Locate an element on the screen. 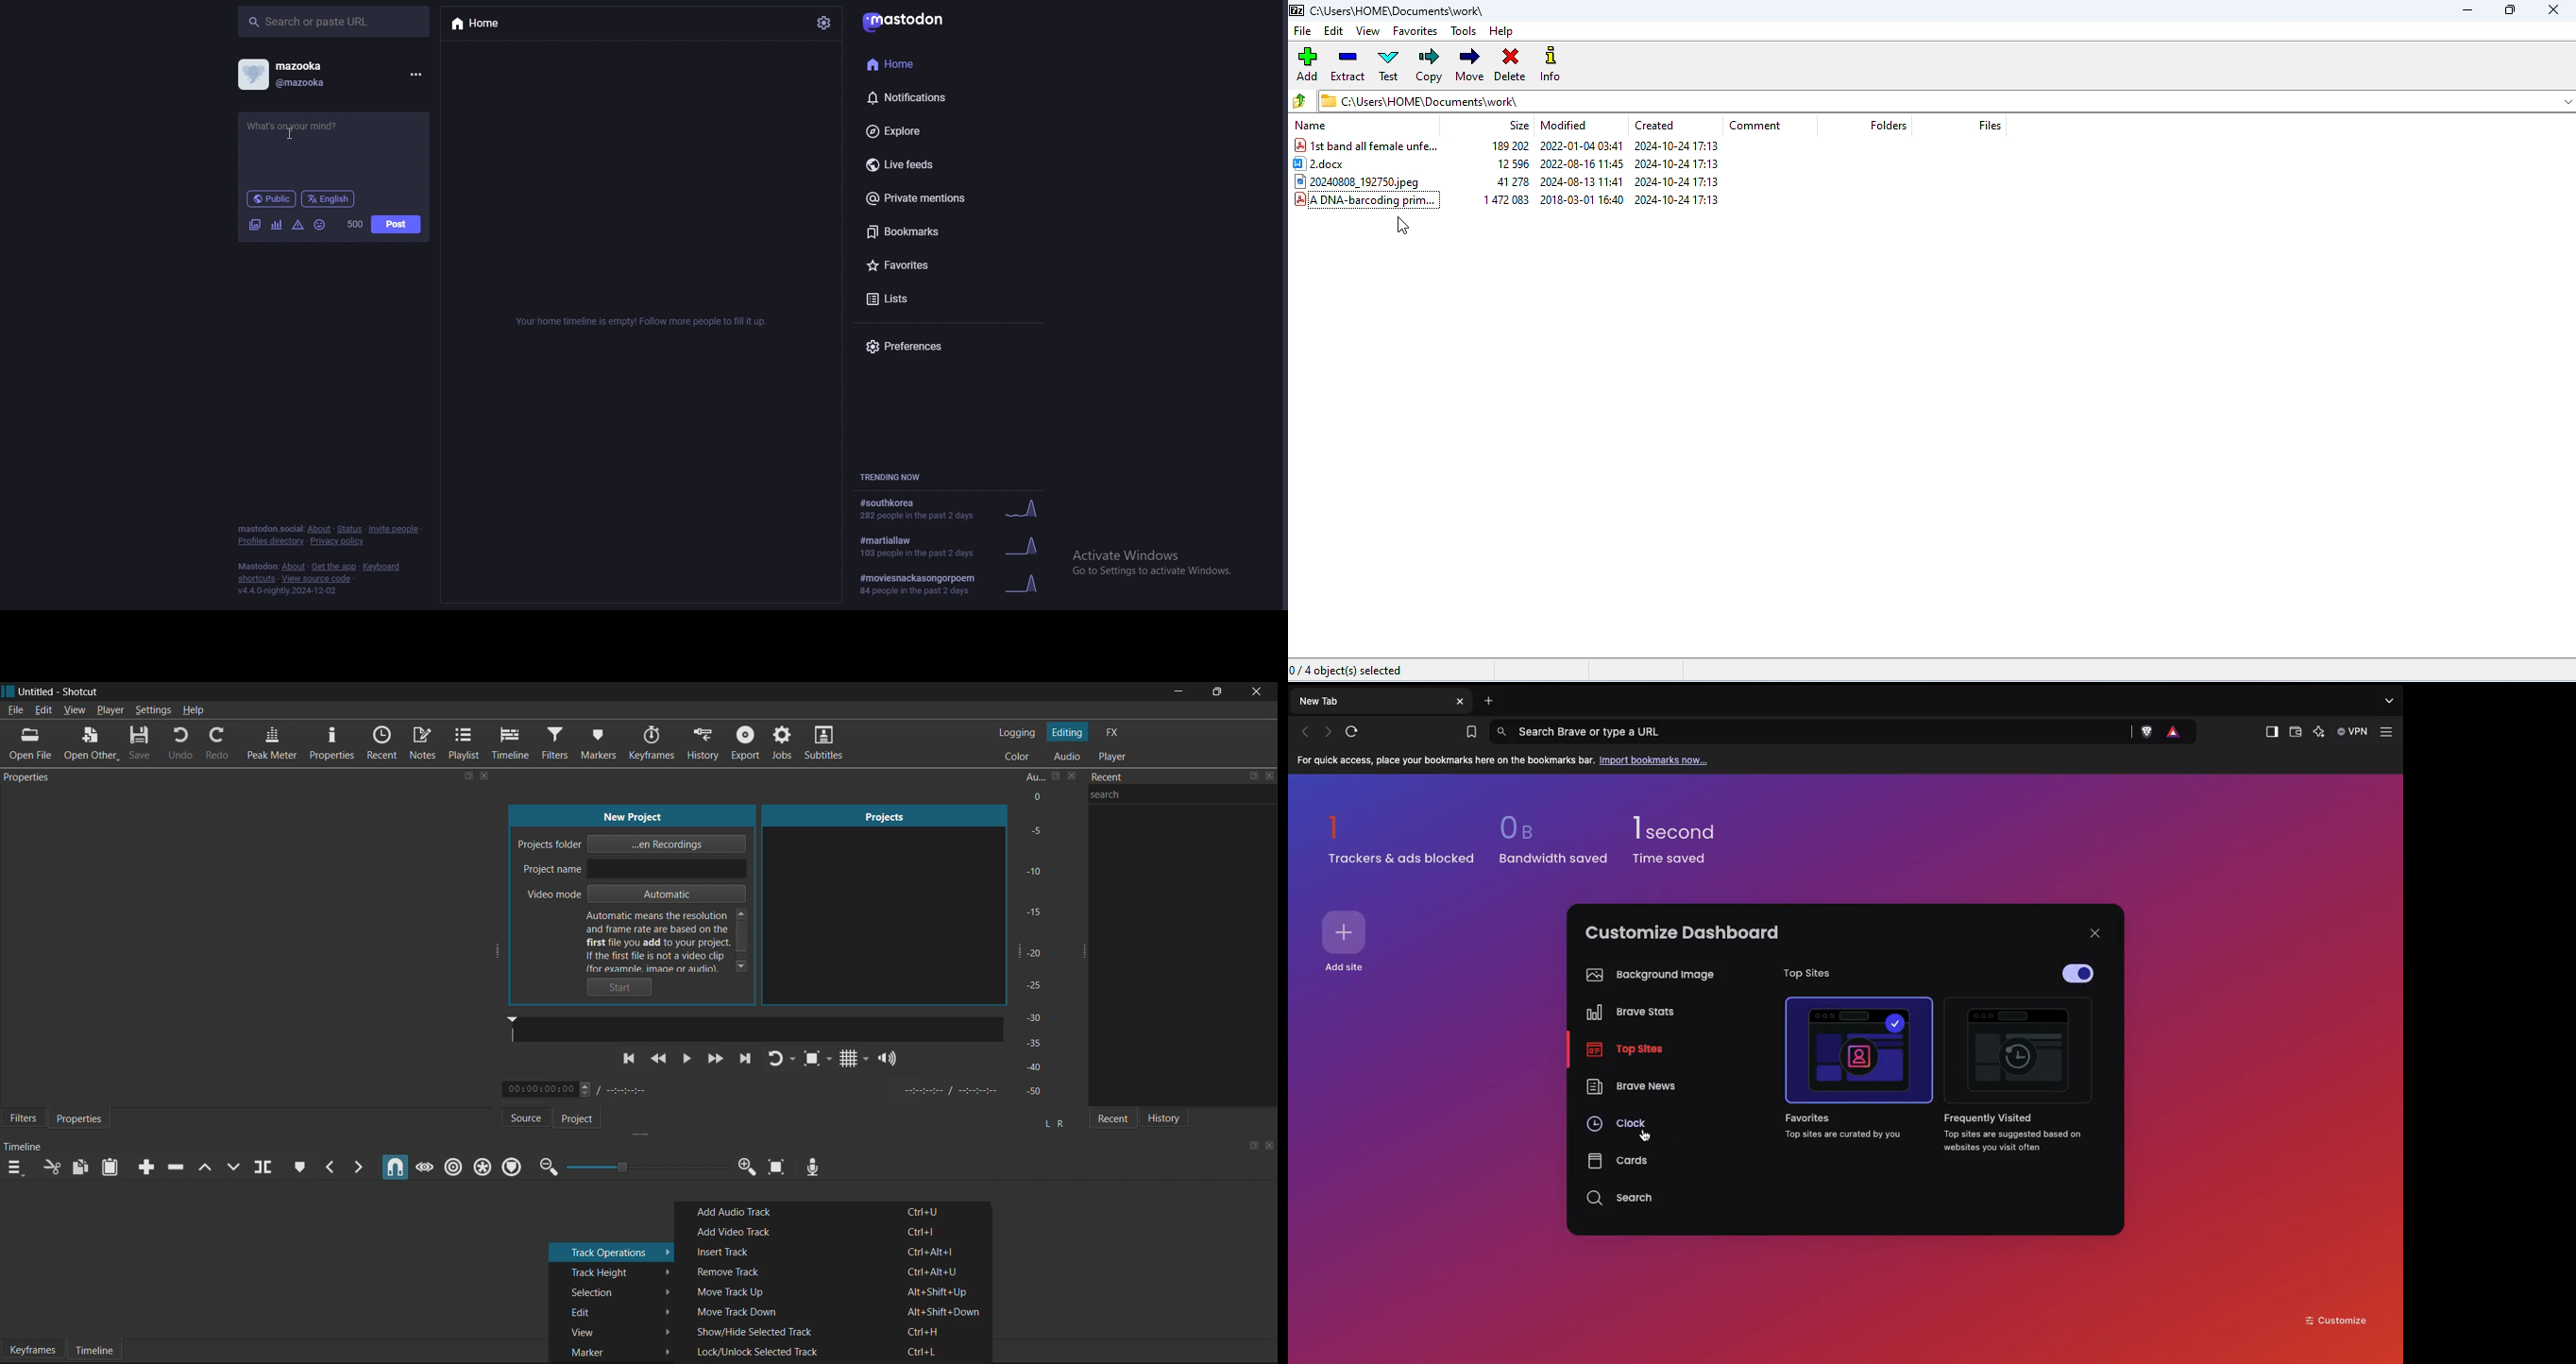  Snap is located at coordinates (393, 1168).